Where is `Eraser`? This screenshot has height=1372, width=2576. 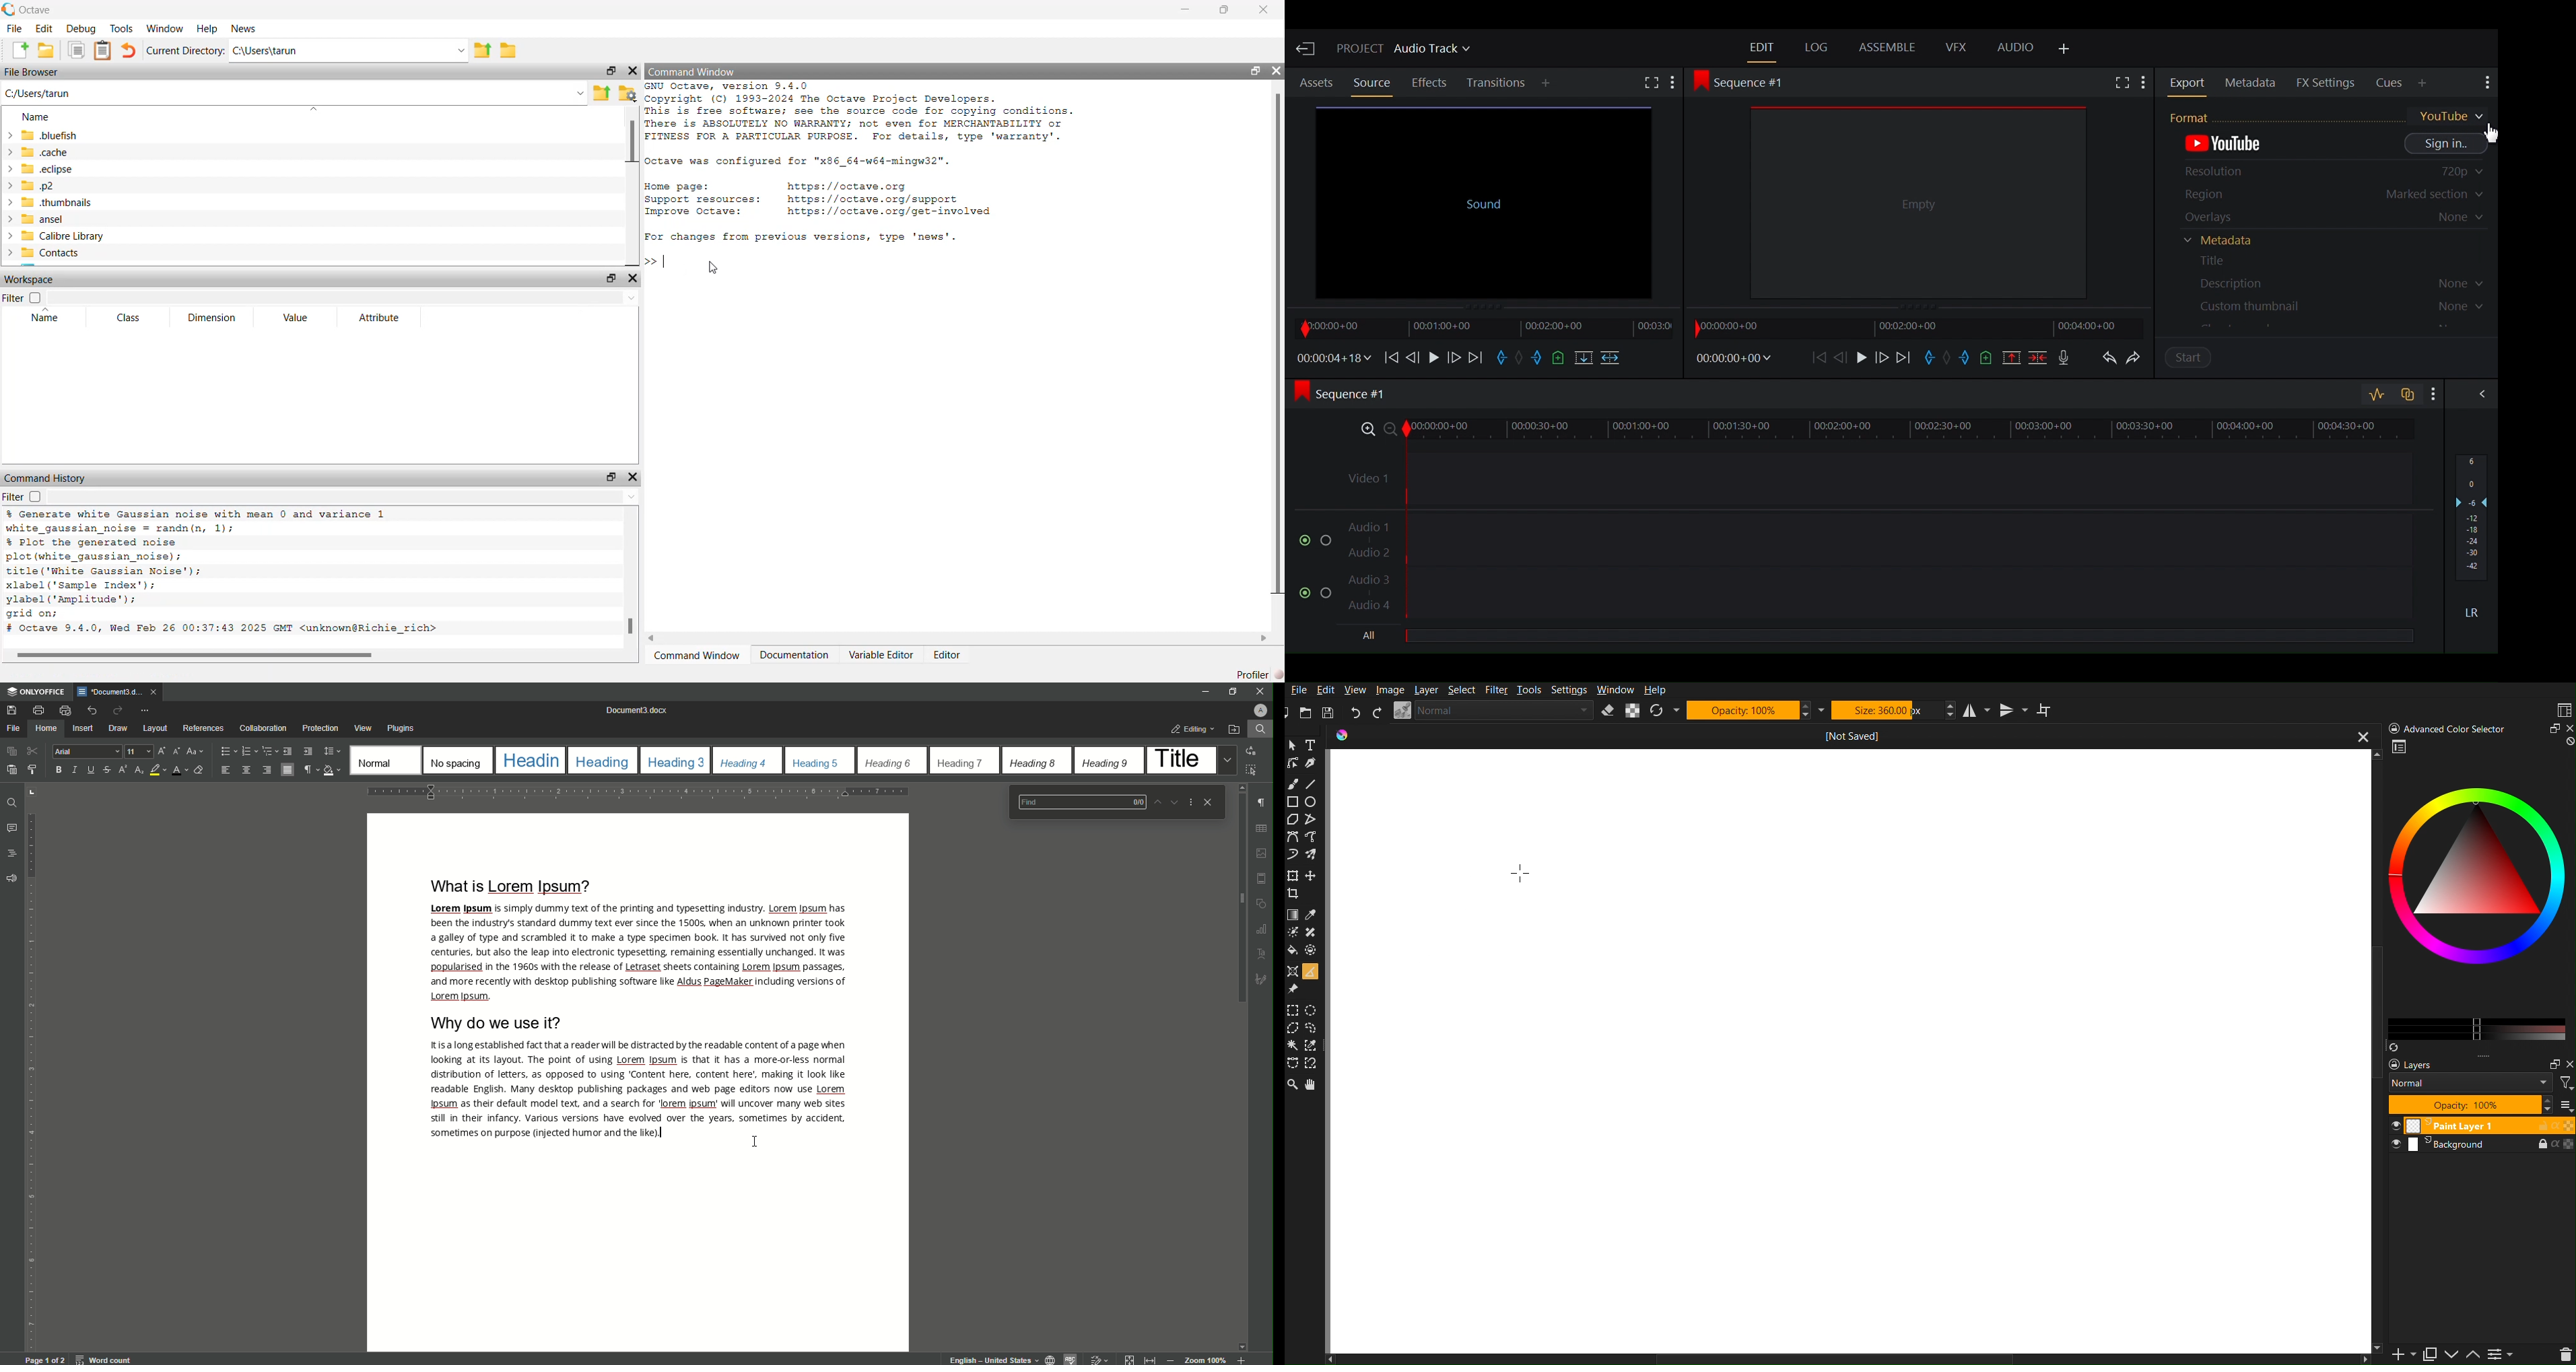
Eraser is located at coordinates (1608, 711).